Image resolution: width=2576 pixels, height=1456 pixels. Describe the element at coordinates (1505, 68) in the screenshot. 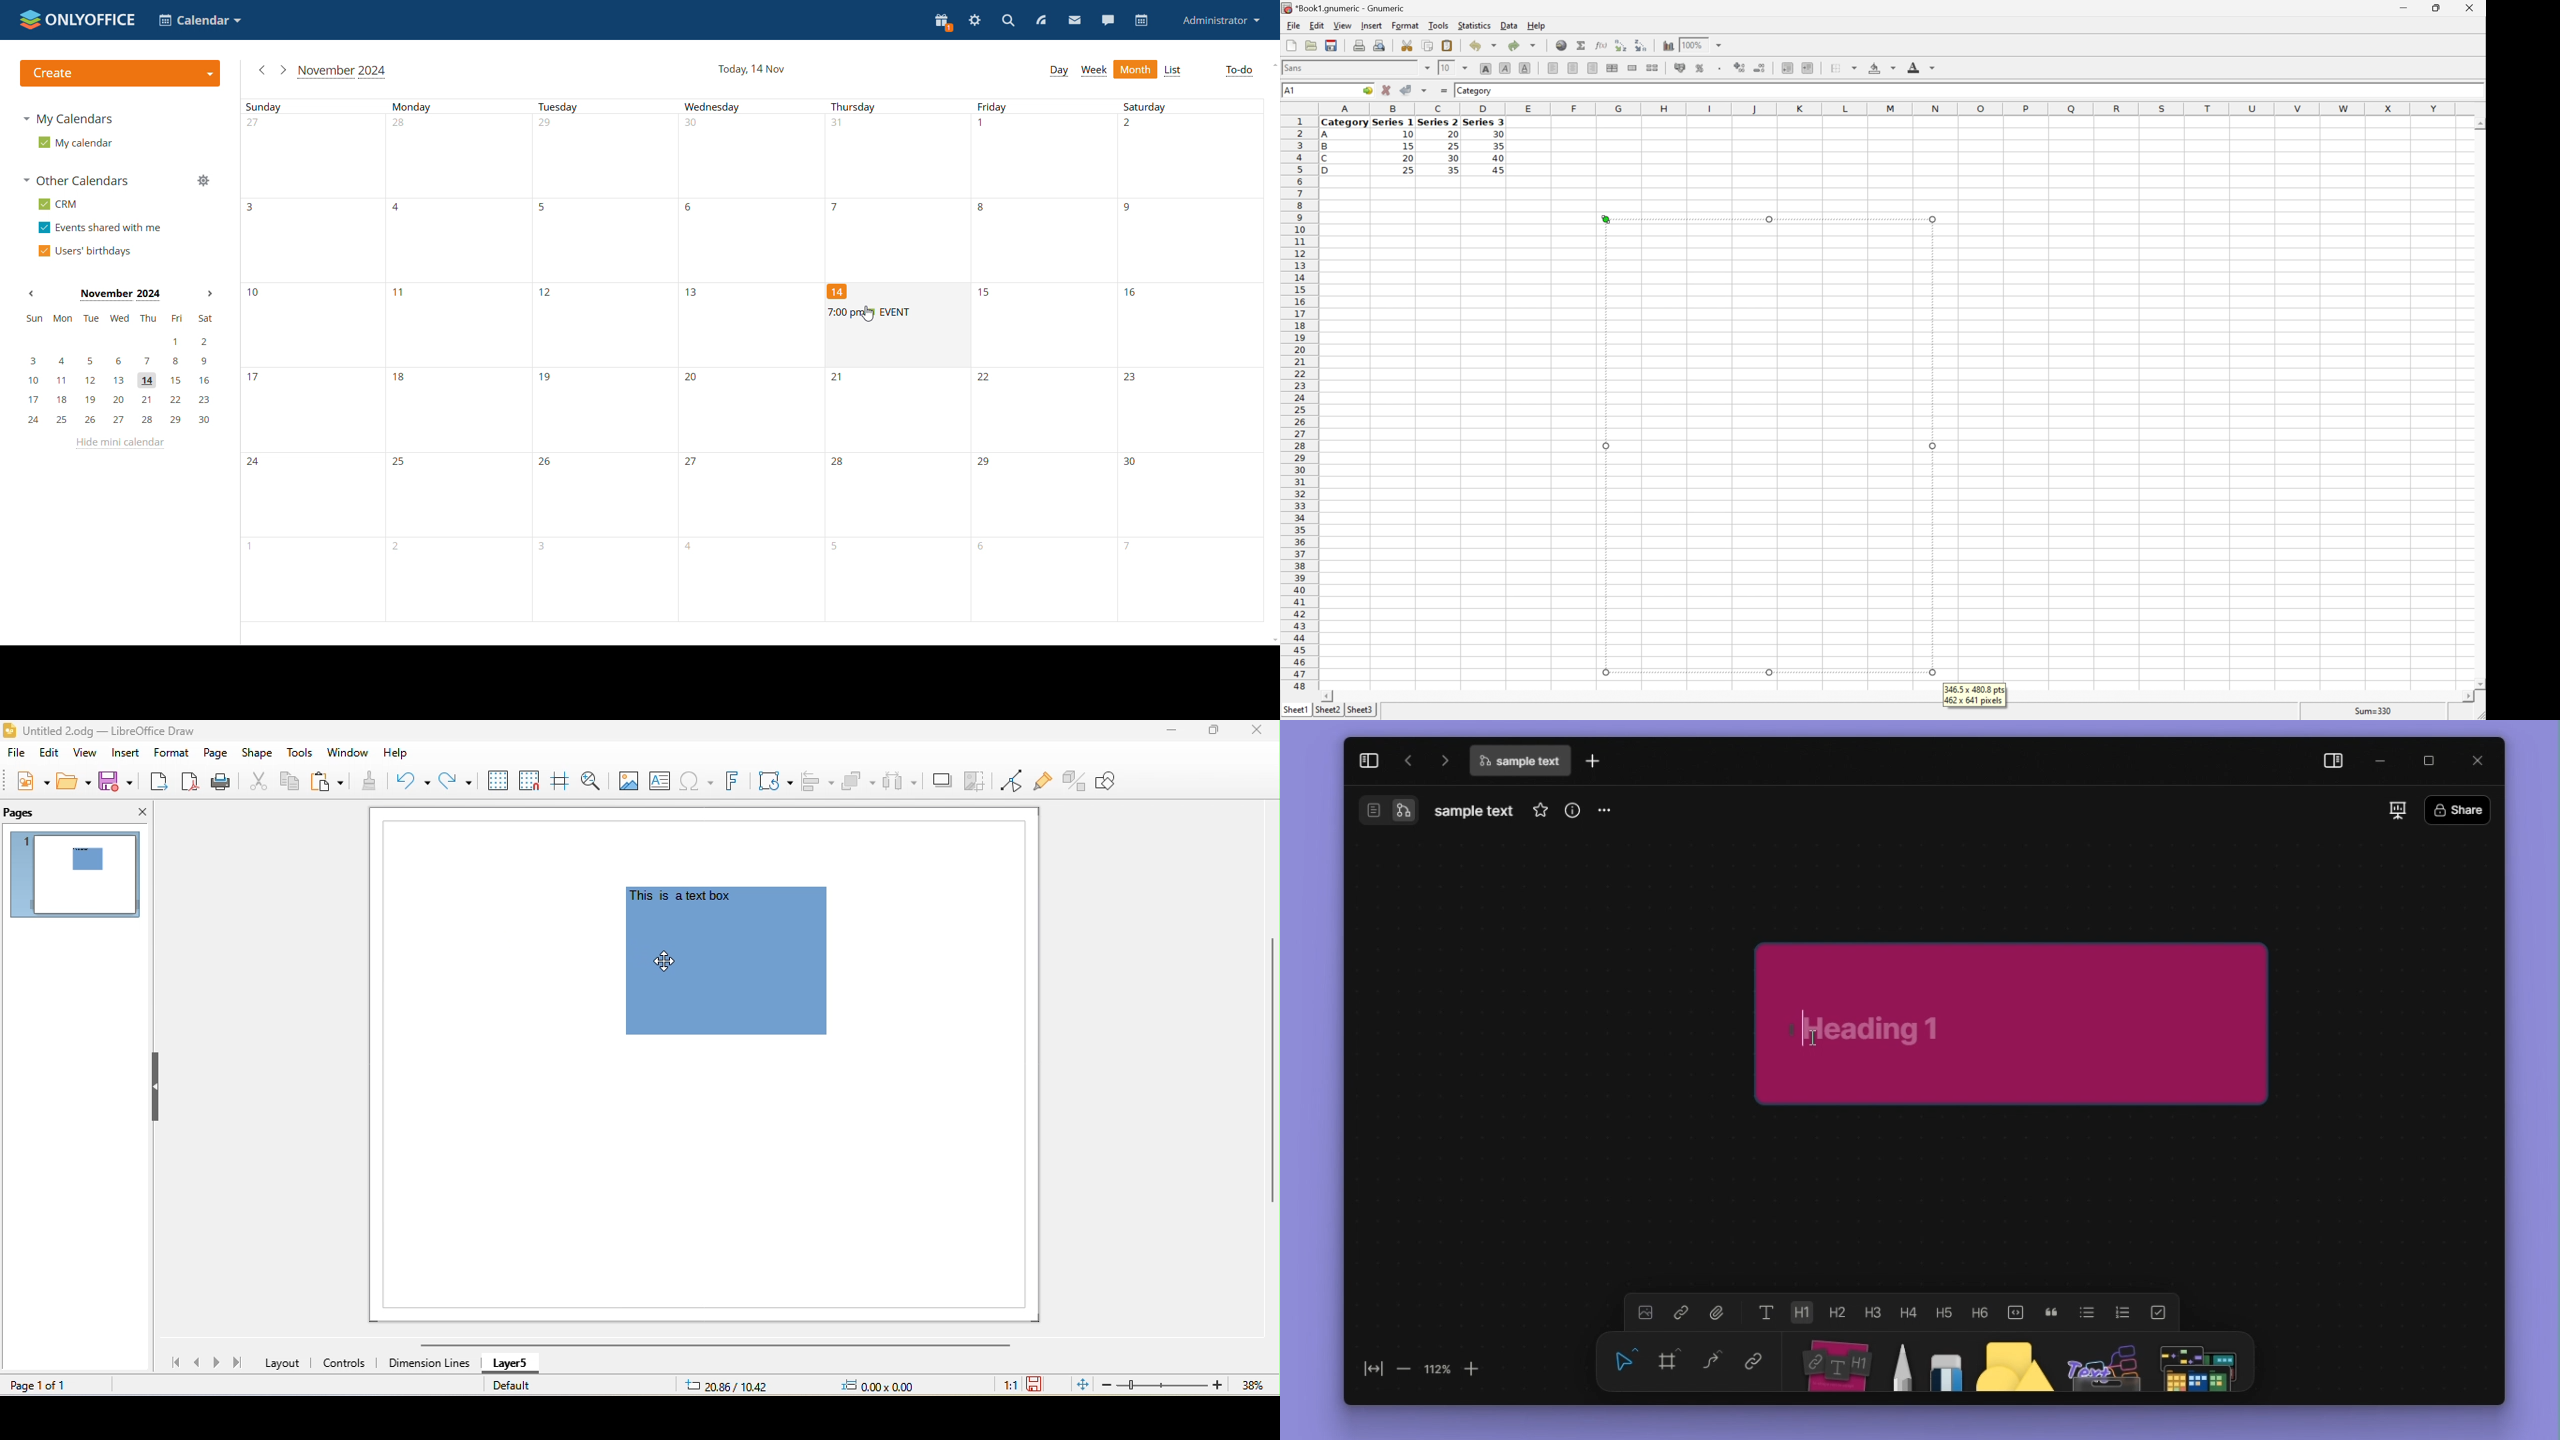

I see `Italic` at that location.